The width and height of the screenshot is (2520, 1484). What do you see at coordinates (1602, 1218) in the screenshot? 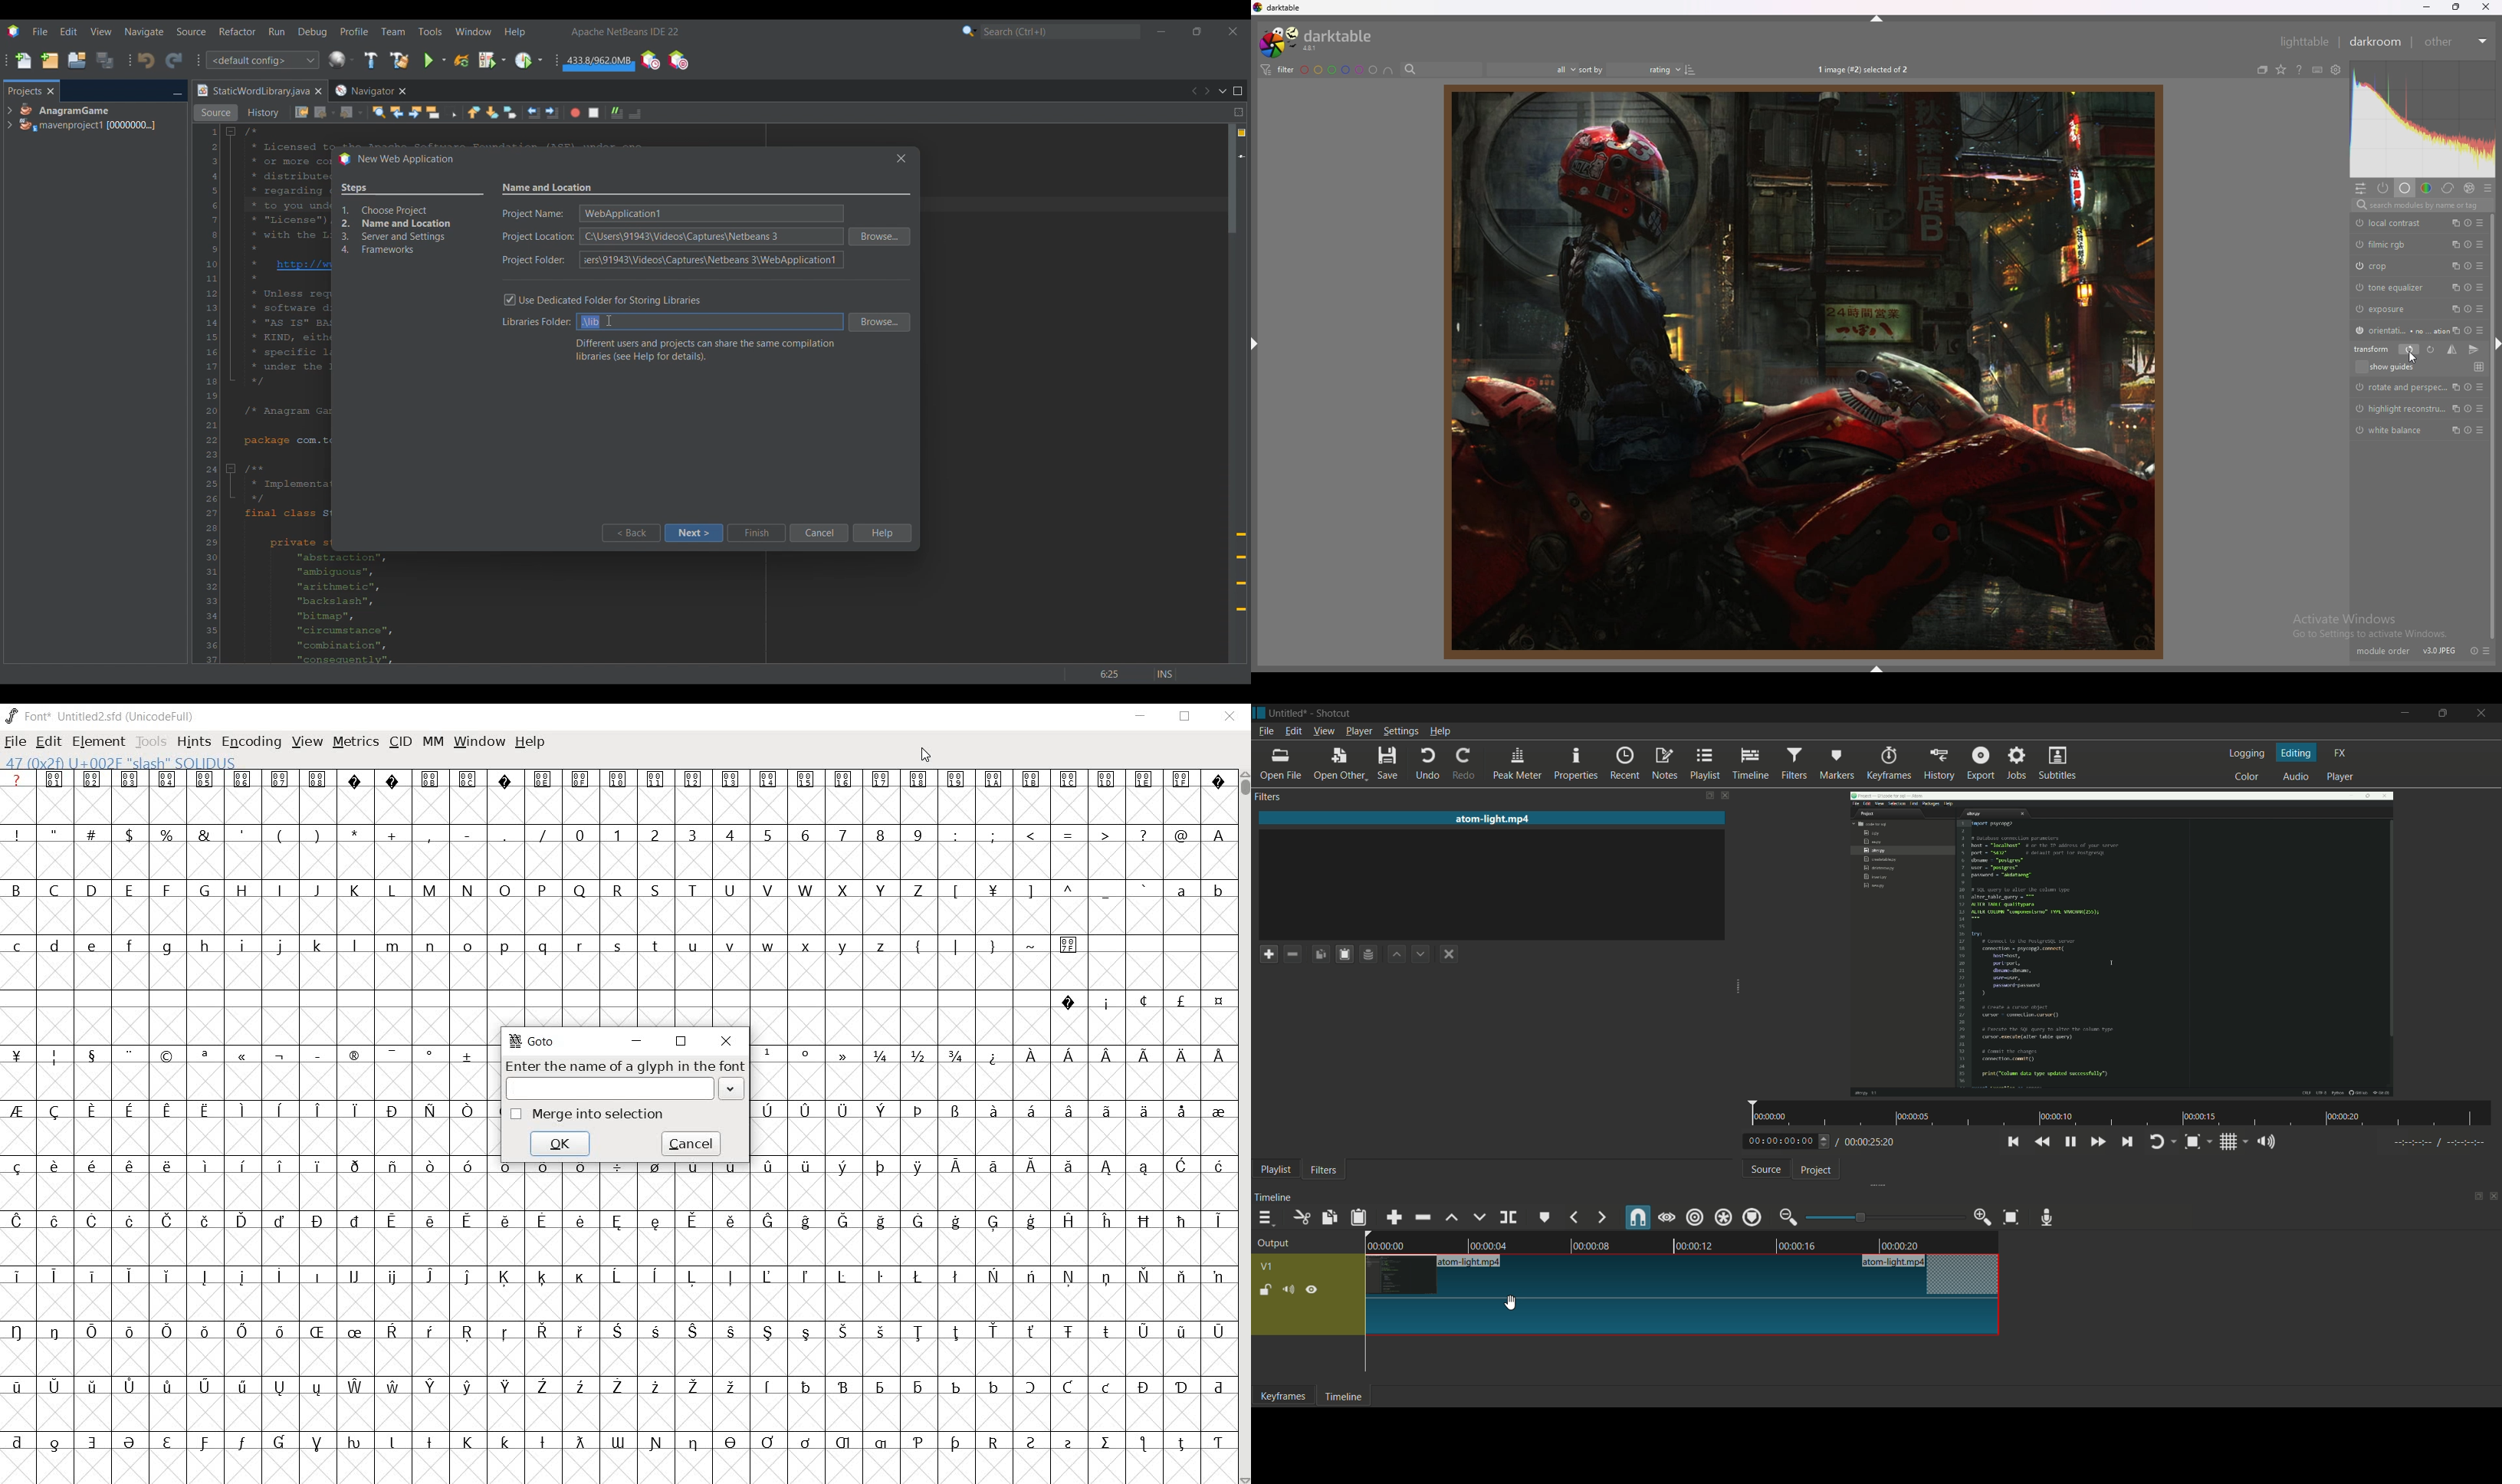
I see `next marker` at bounding box center [1602, 1218].